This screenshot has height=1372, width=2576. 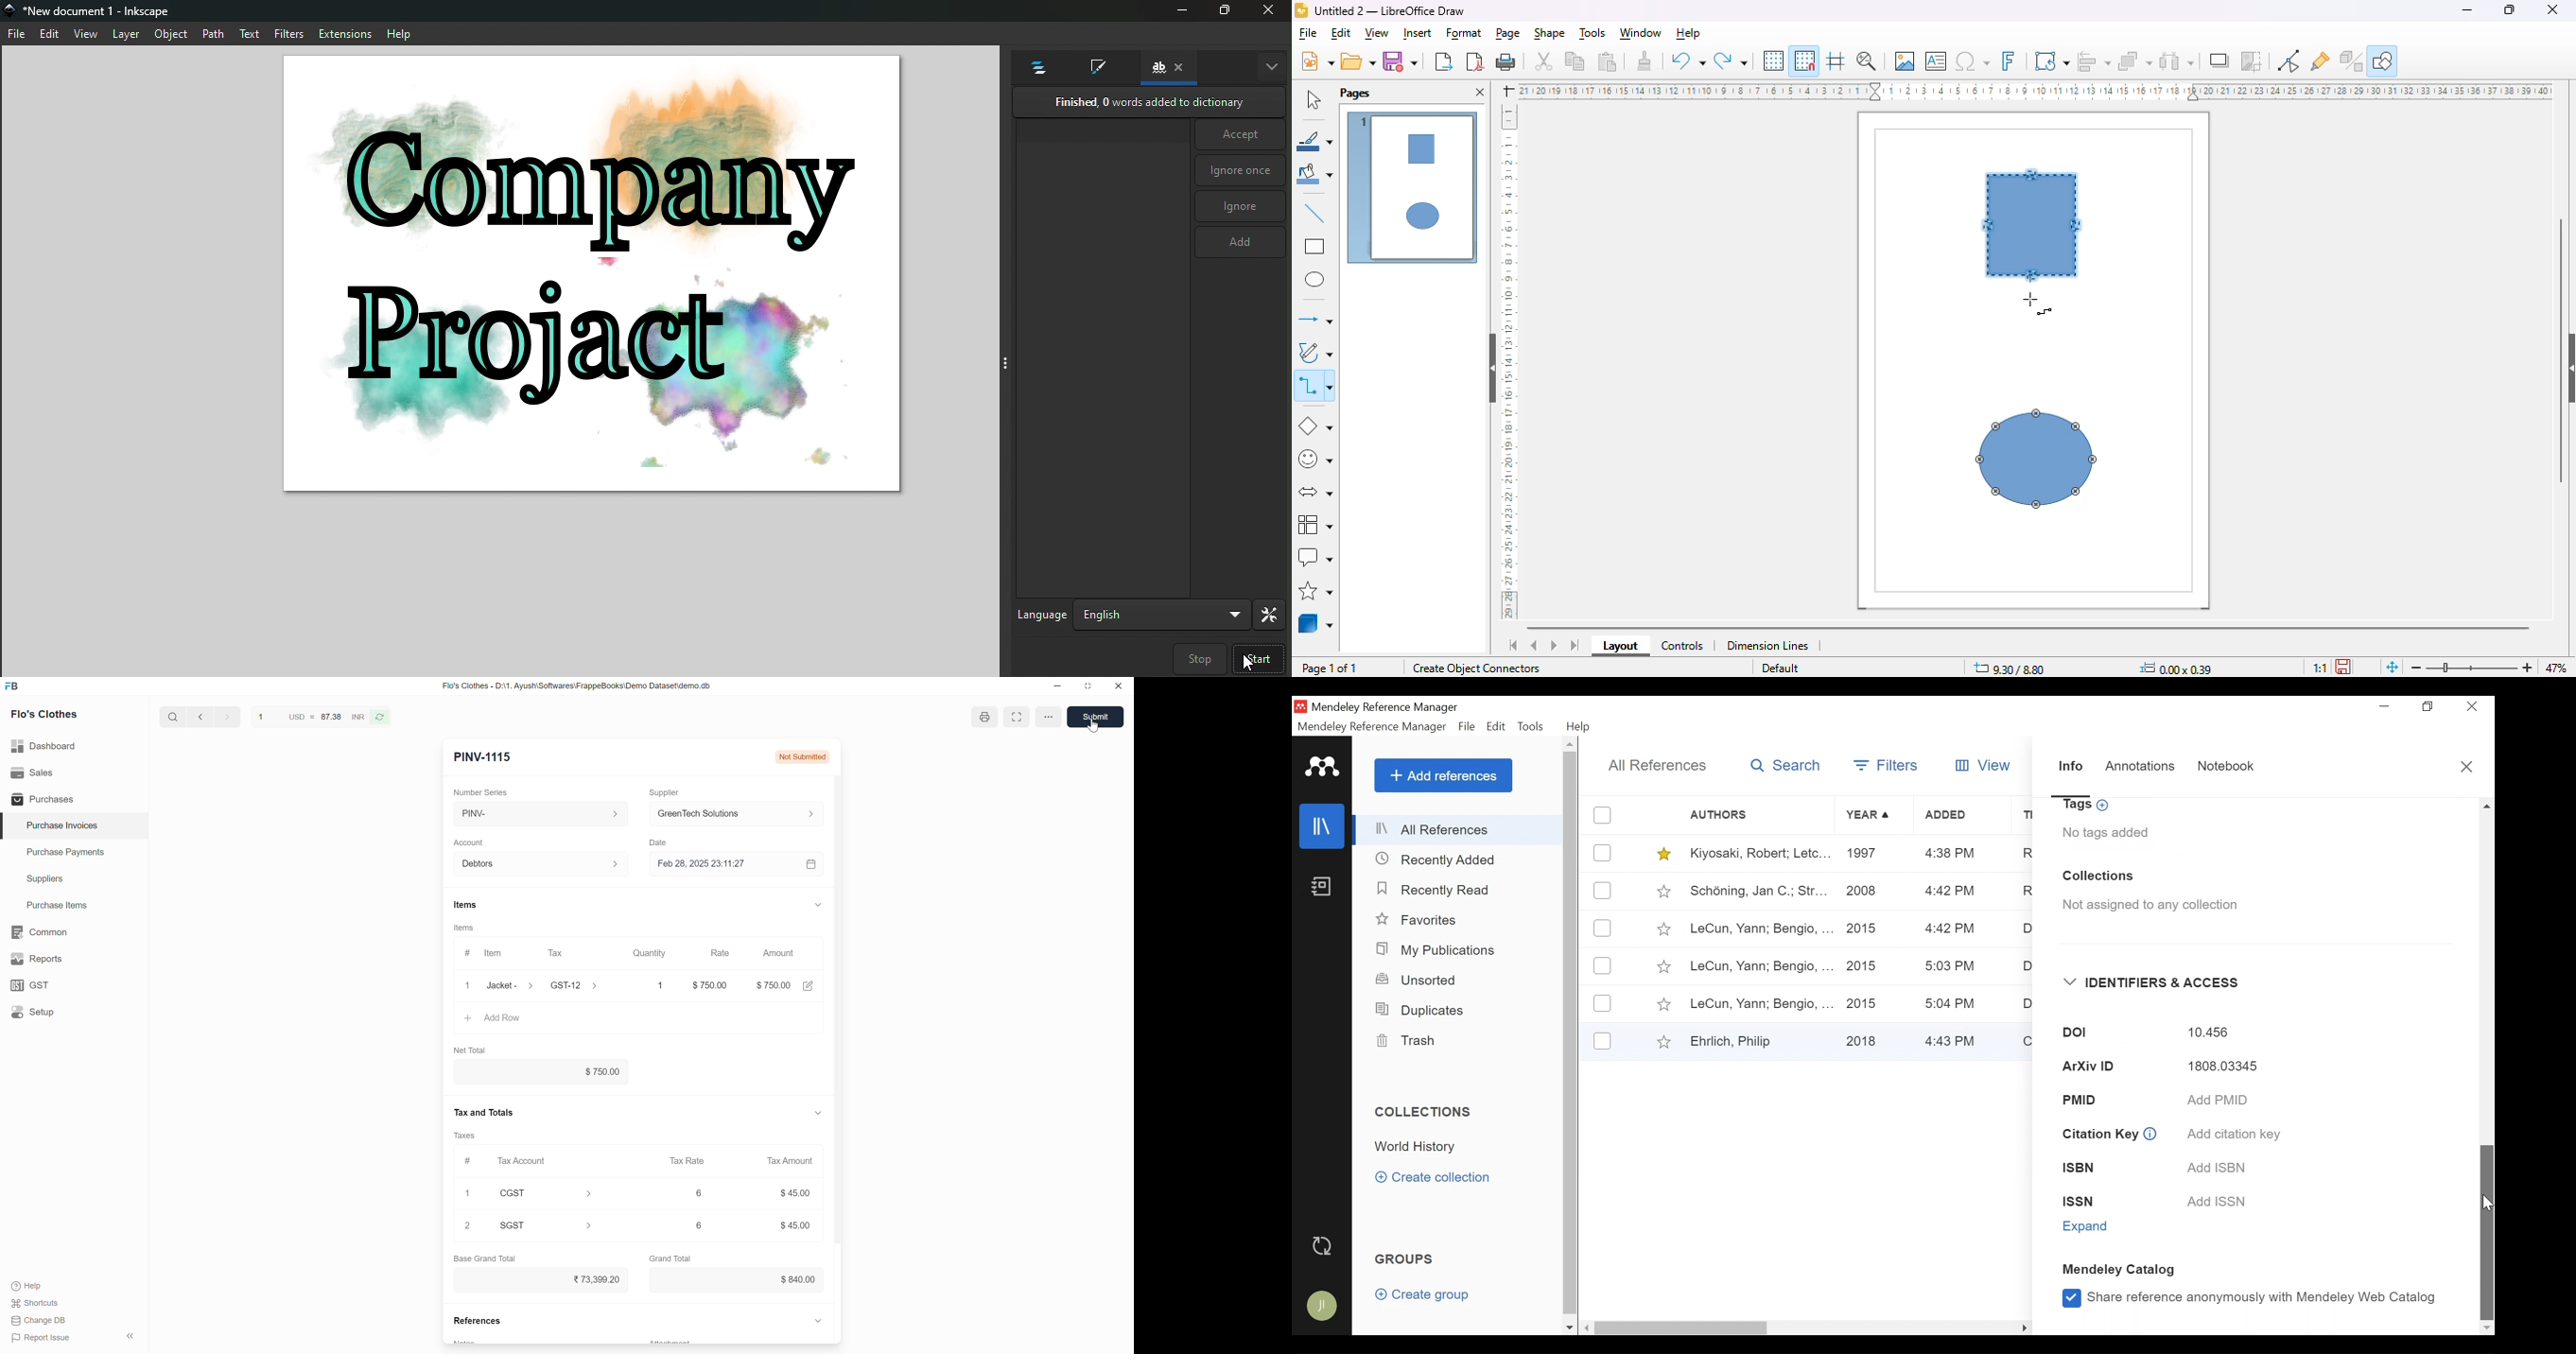 What do you see at coordinates (1477, 669) in the screenshot?
I see `create object connectors` at bounding box center [1477, 669].